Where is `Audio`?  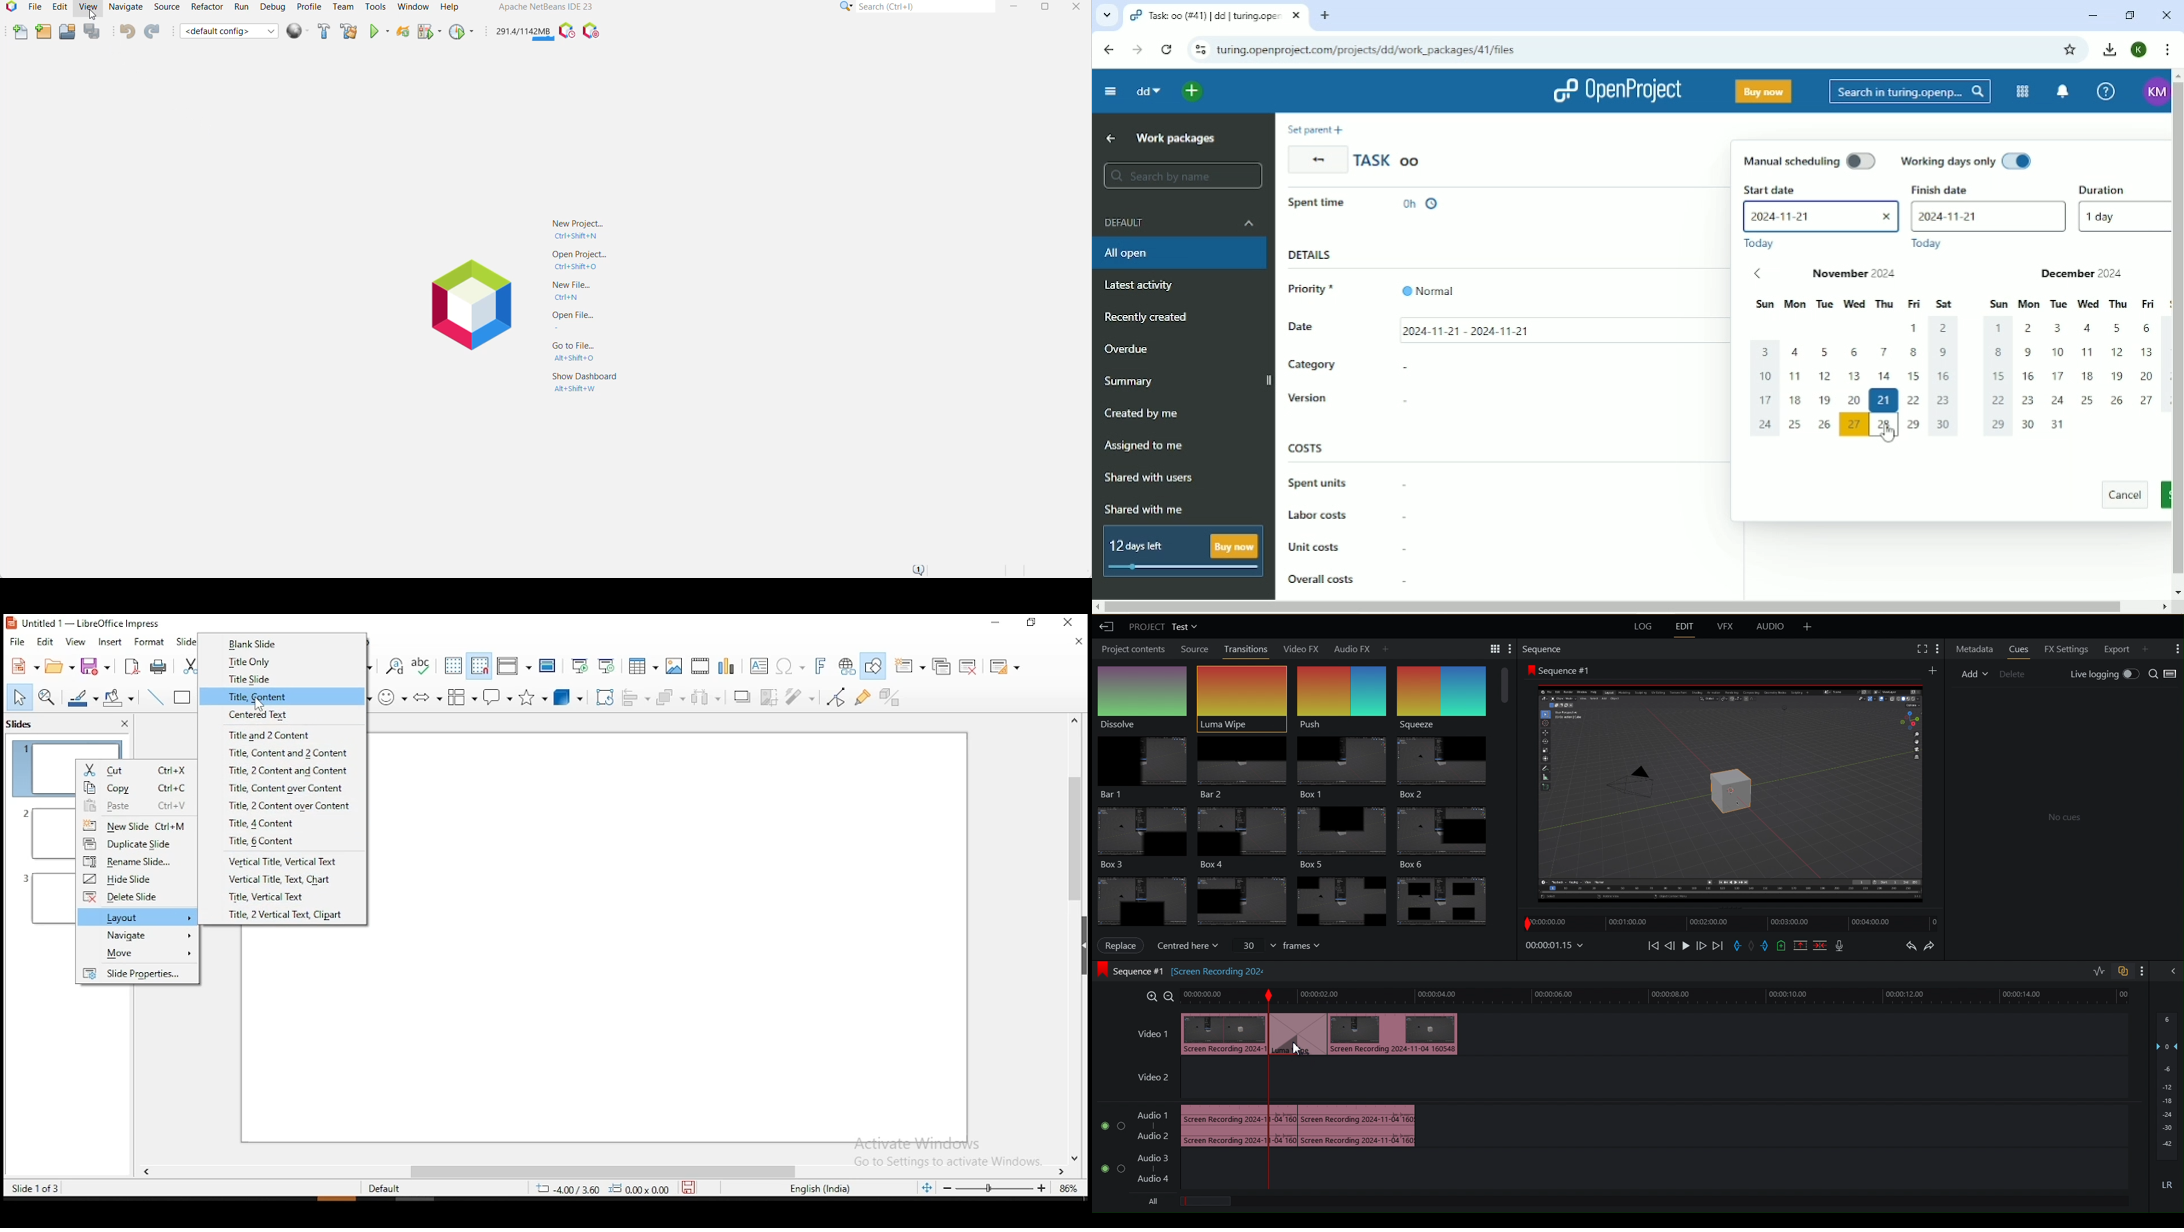 Audio is located at coordinates (1770, 627).